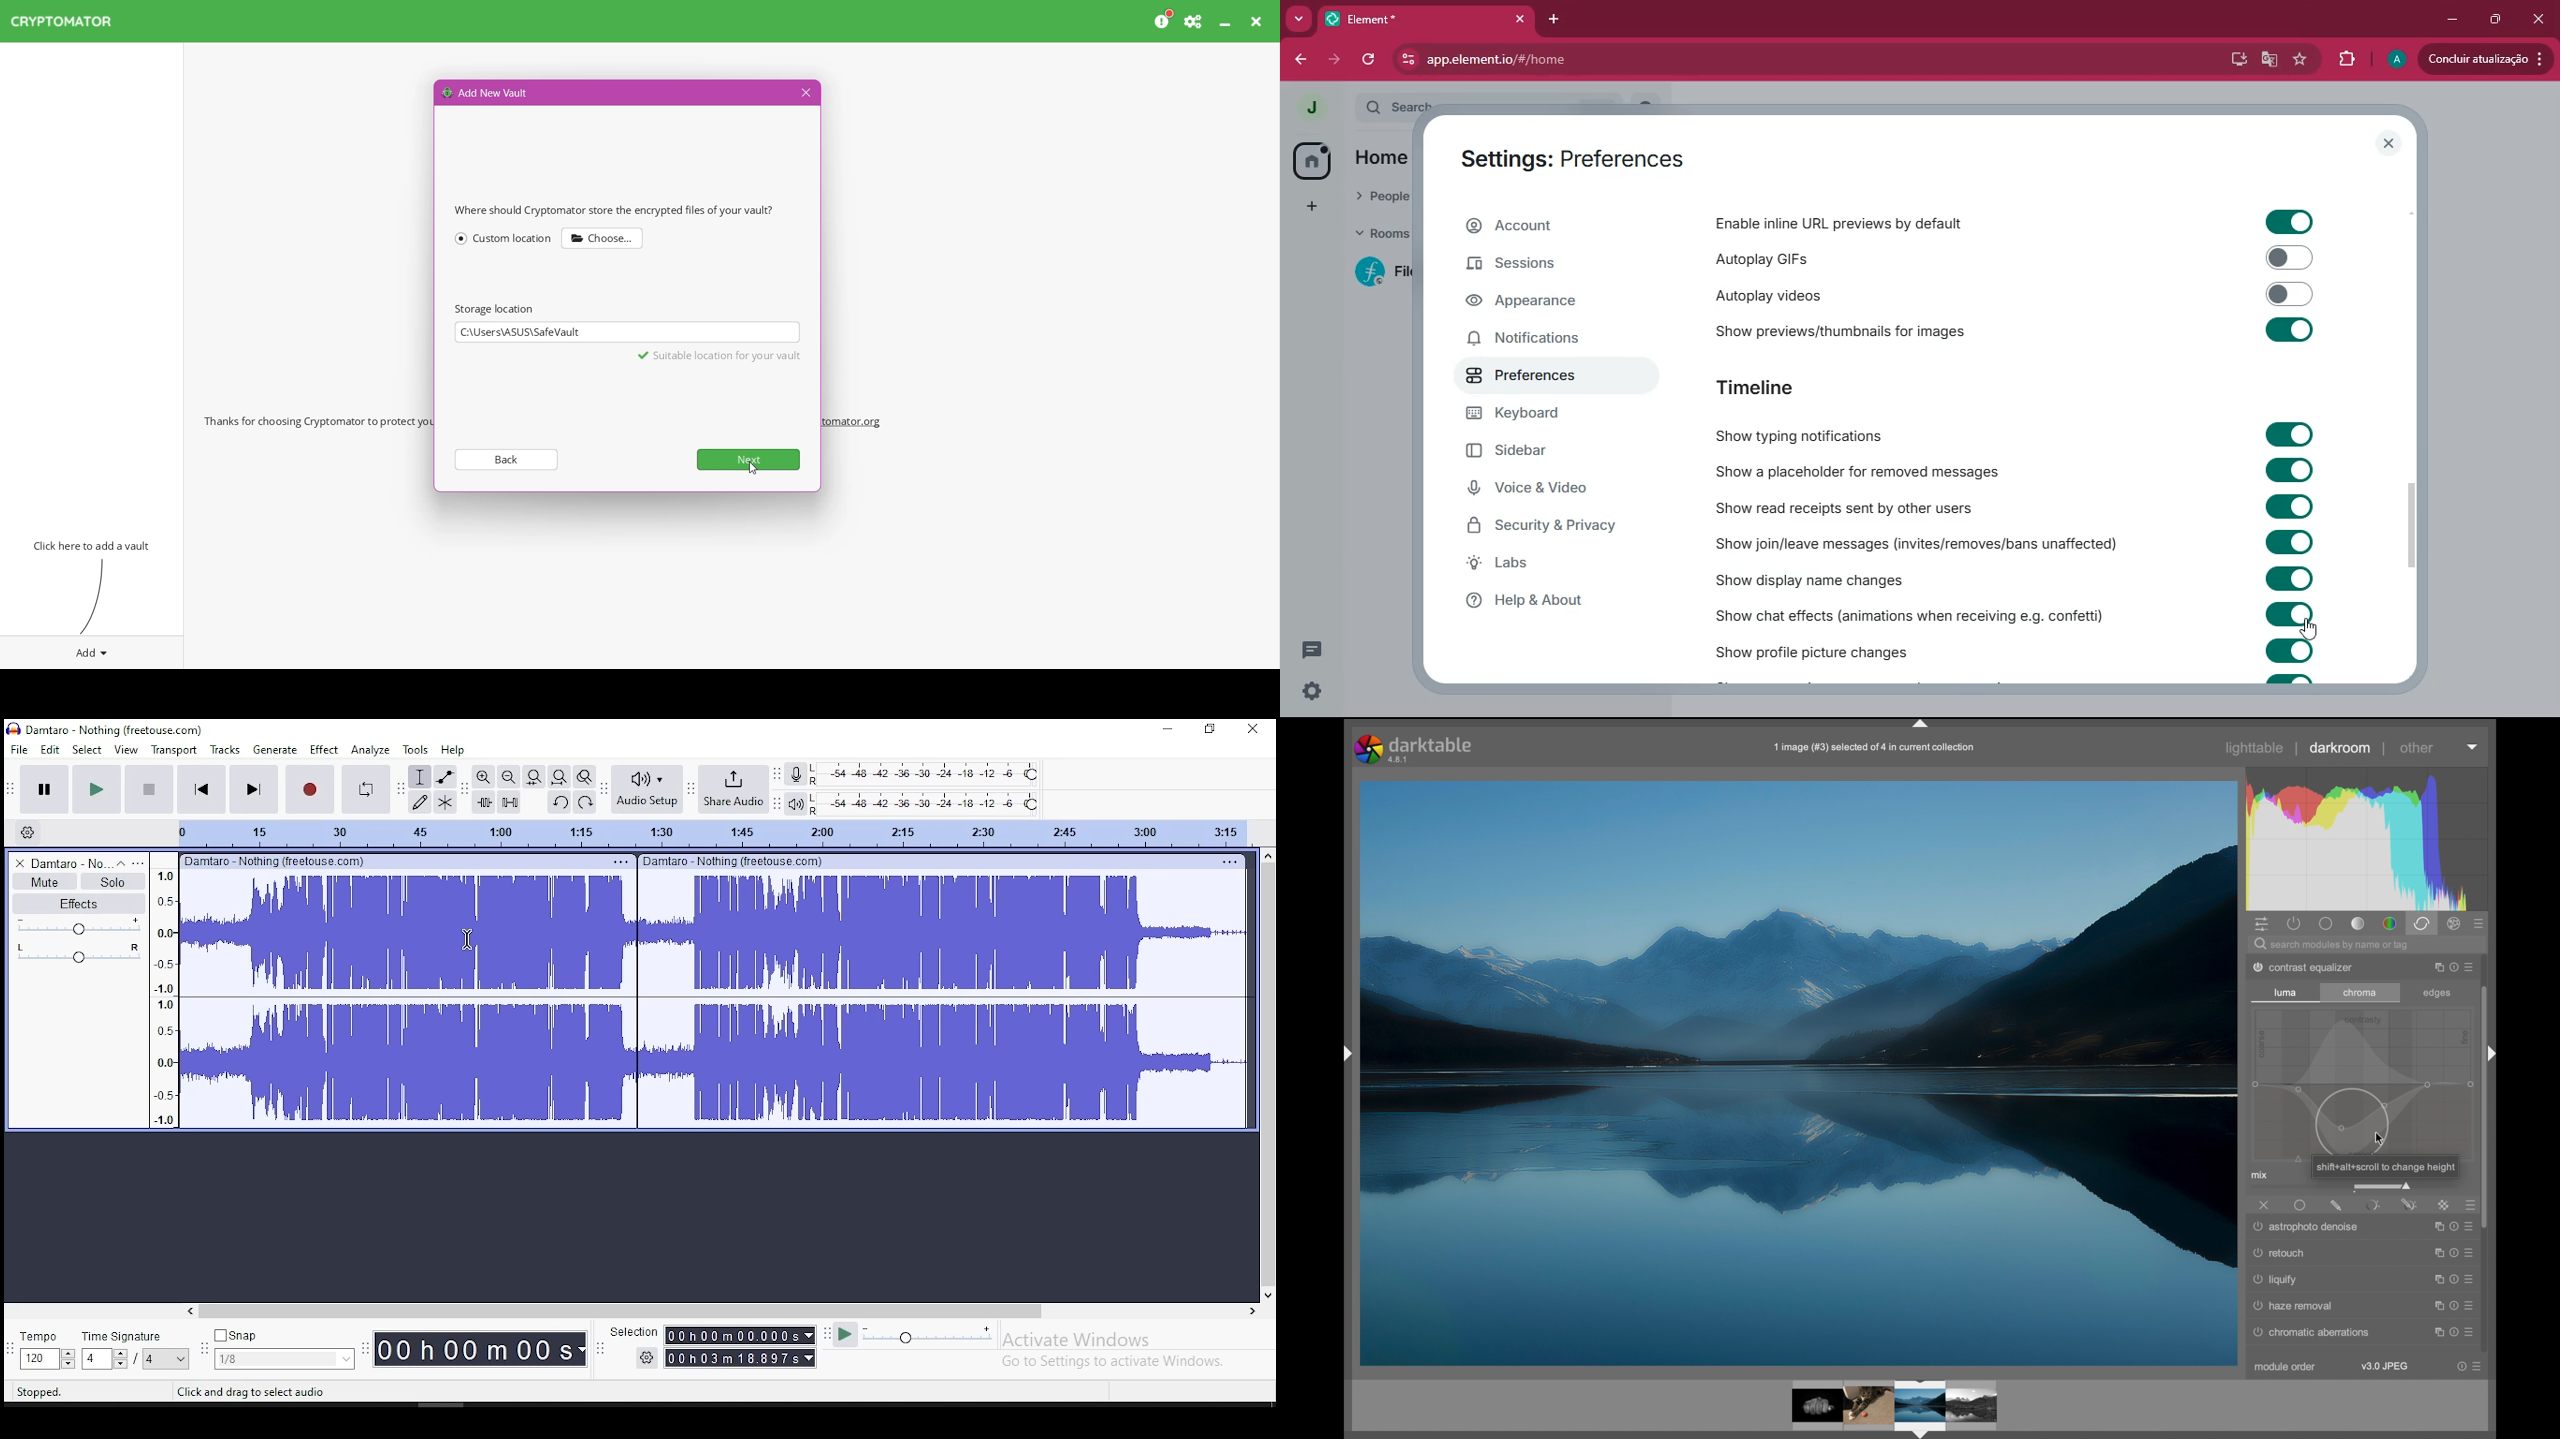 Image resolution: width=2576 pixels, height=1456 pixels. Describe the element at coordinates (1251, 1311) in the screenshot. I see `scroll right` at that location.